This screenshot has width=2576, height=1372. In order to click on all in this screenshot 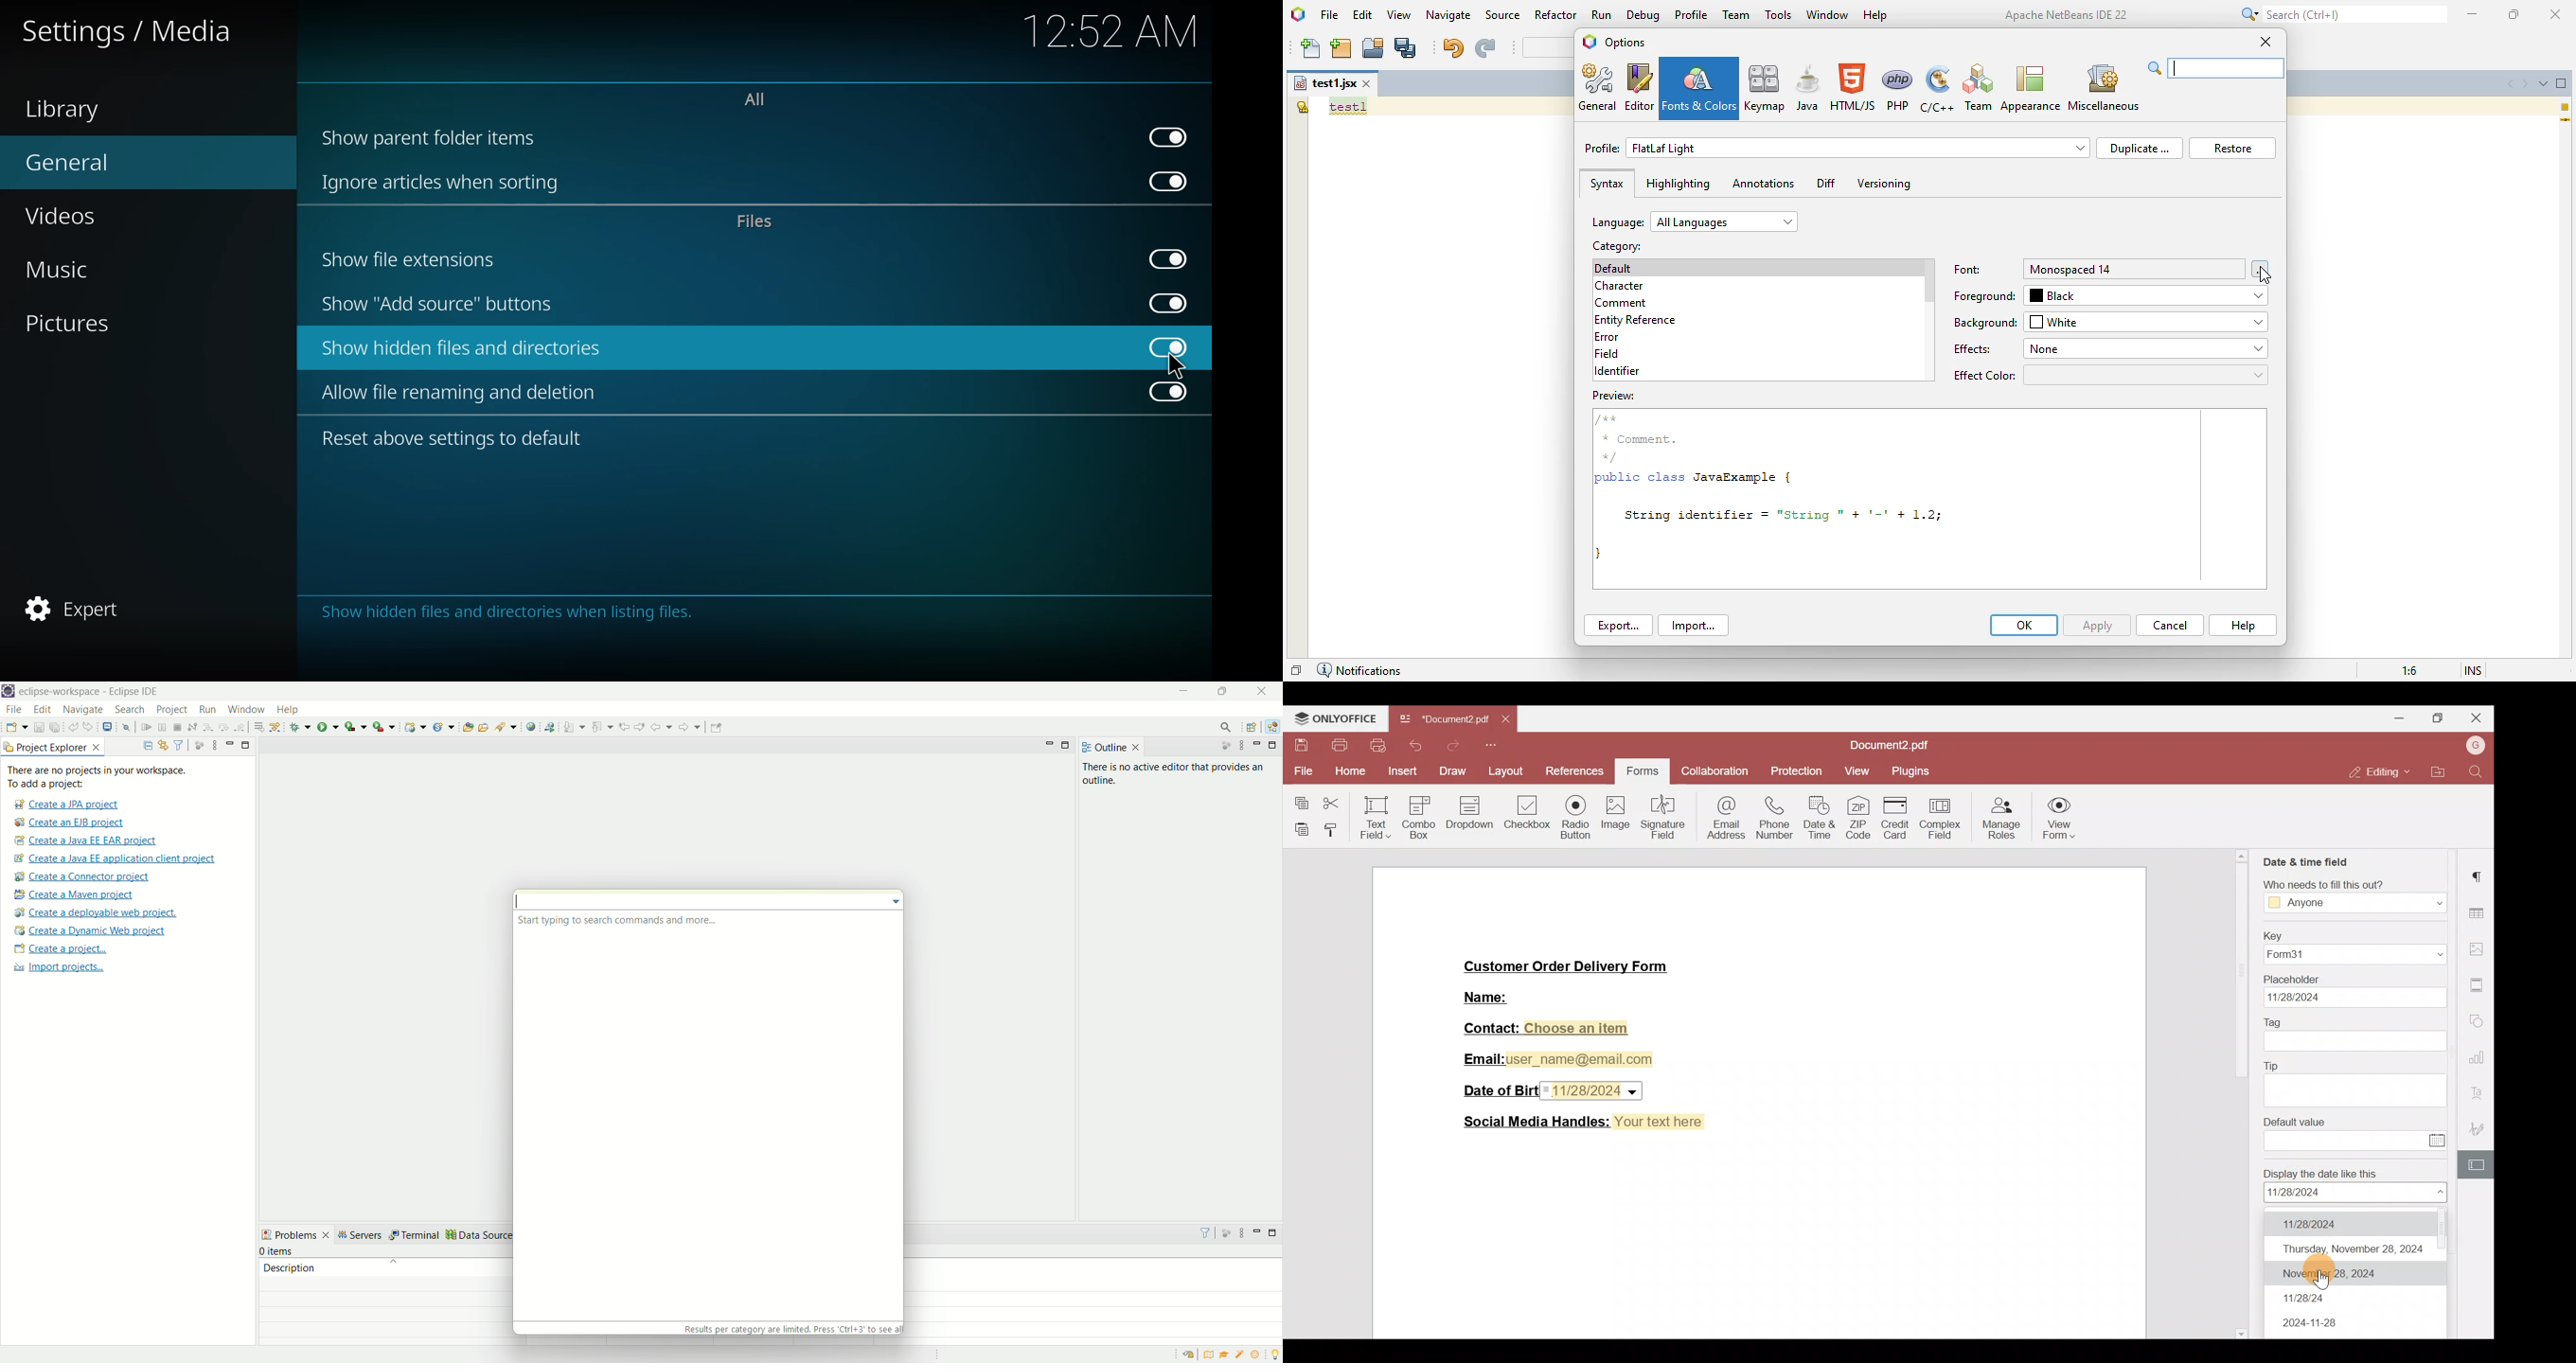, I will do `click(759, 100)`.